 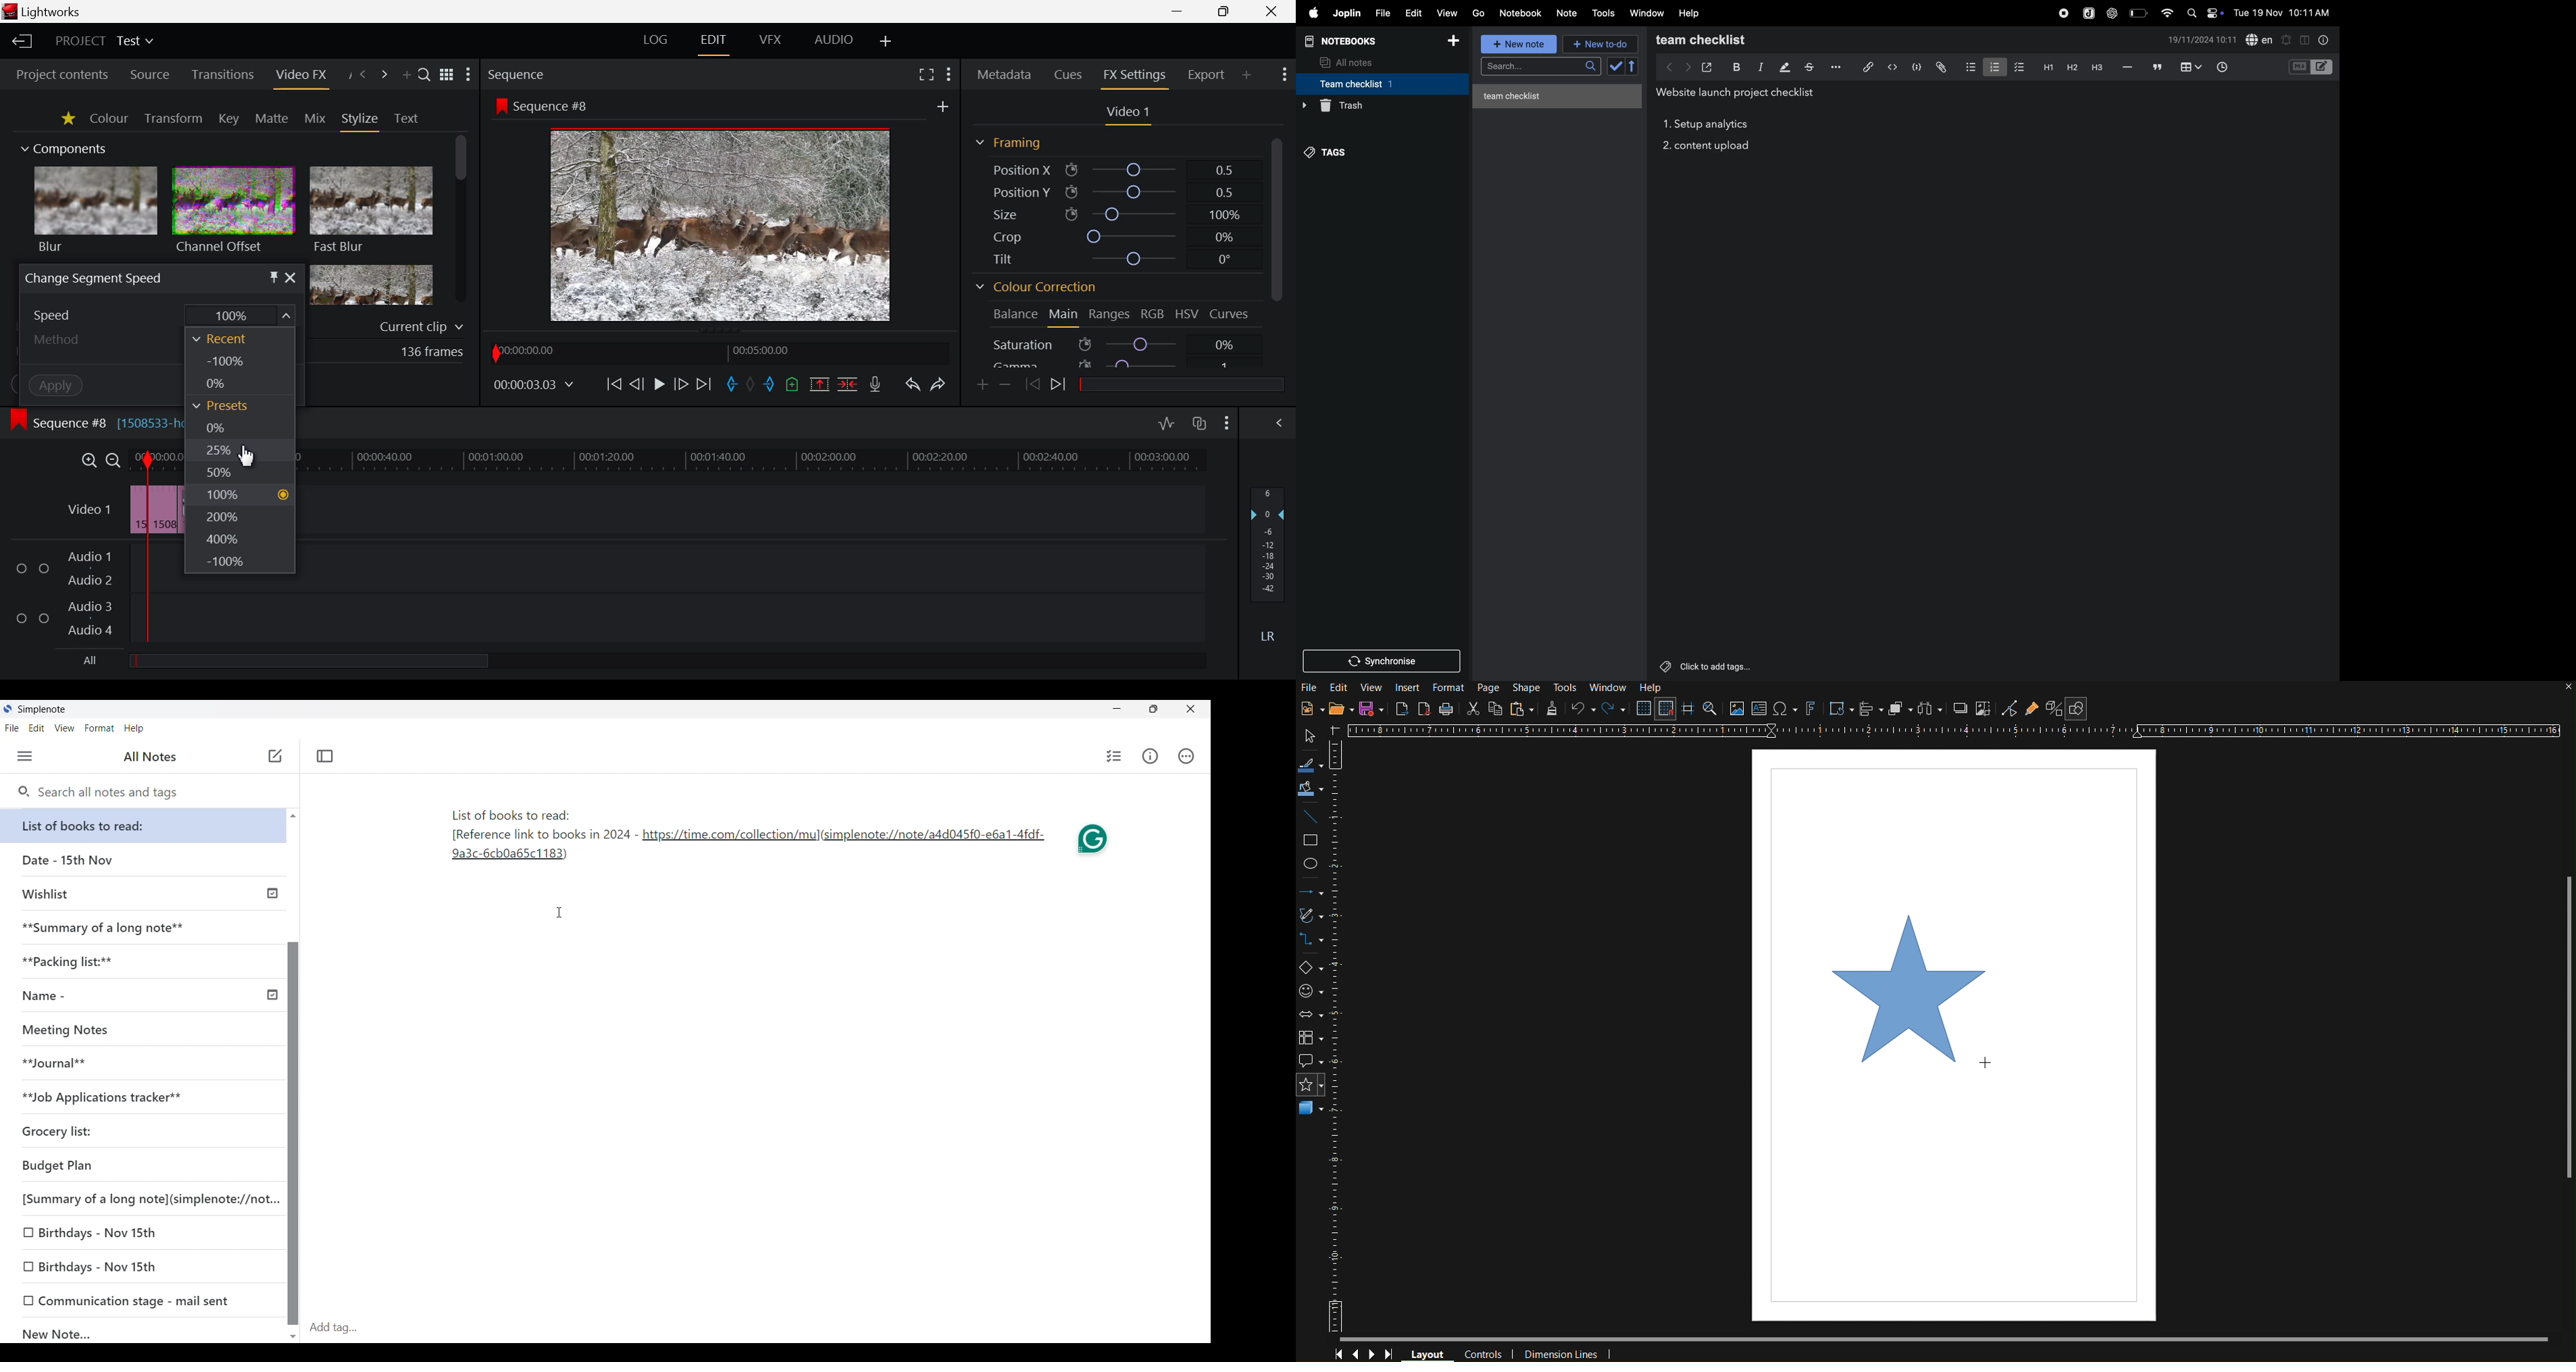 I want to click on heading 3, so click(x=2097, y=67).